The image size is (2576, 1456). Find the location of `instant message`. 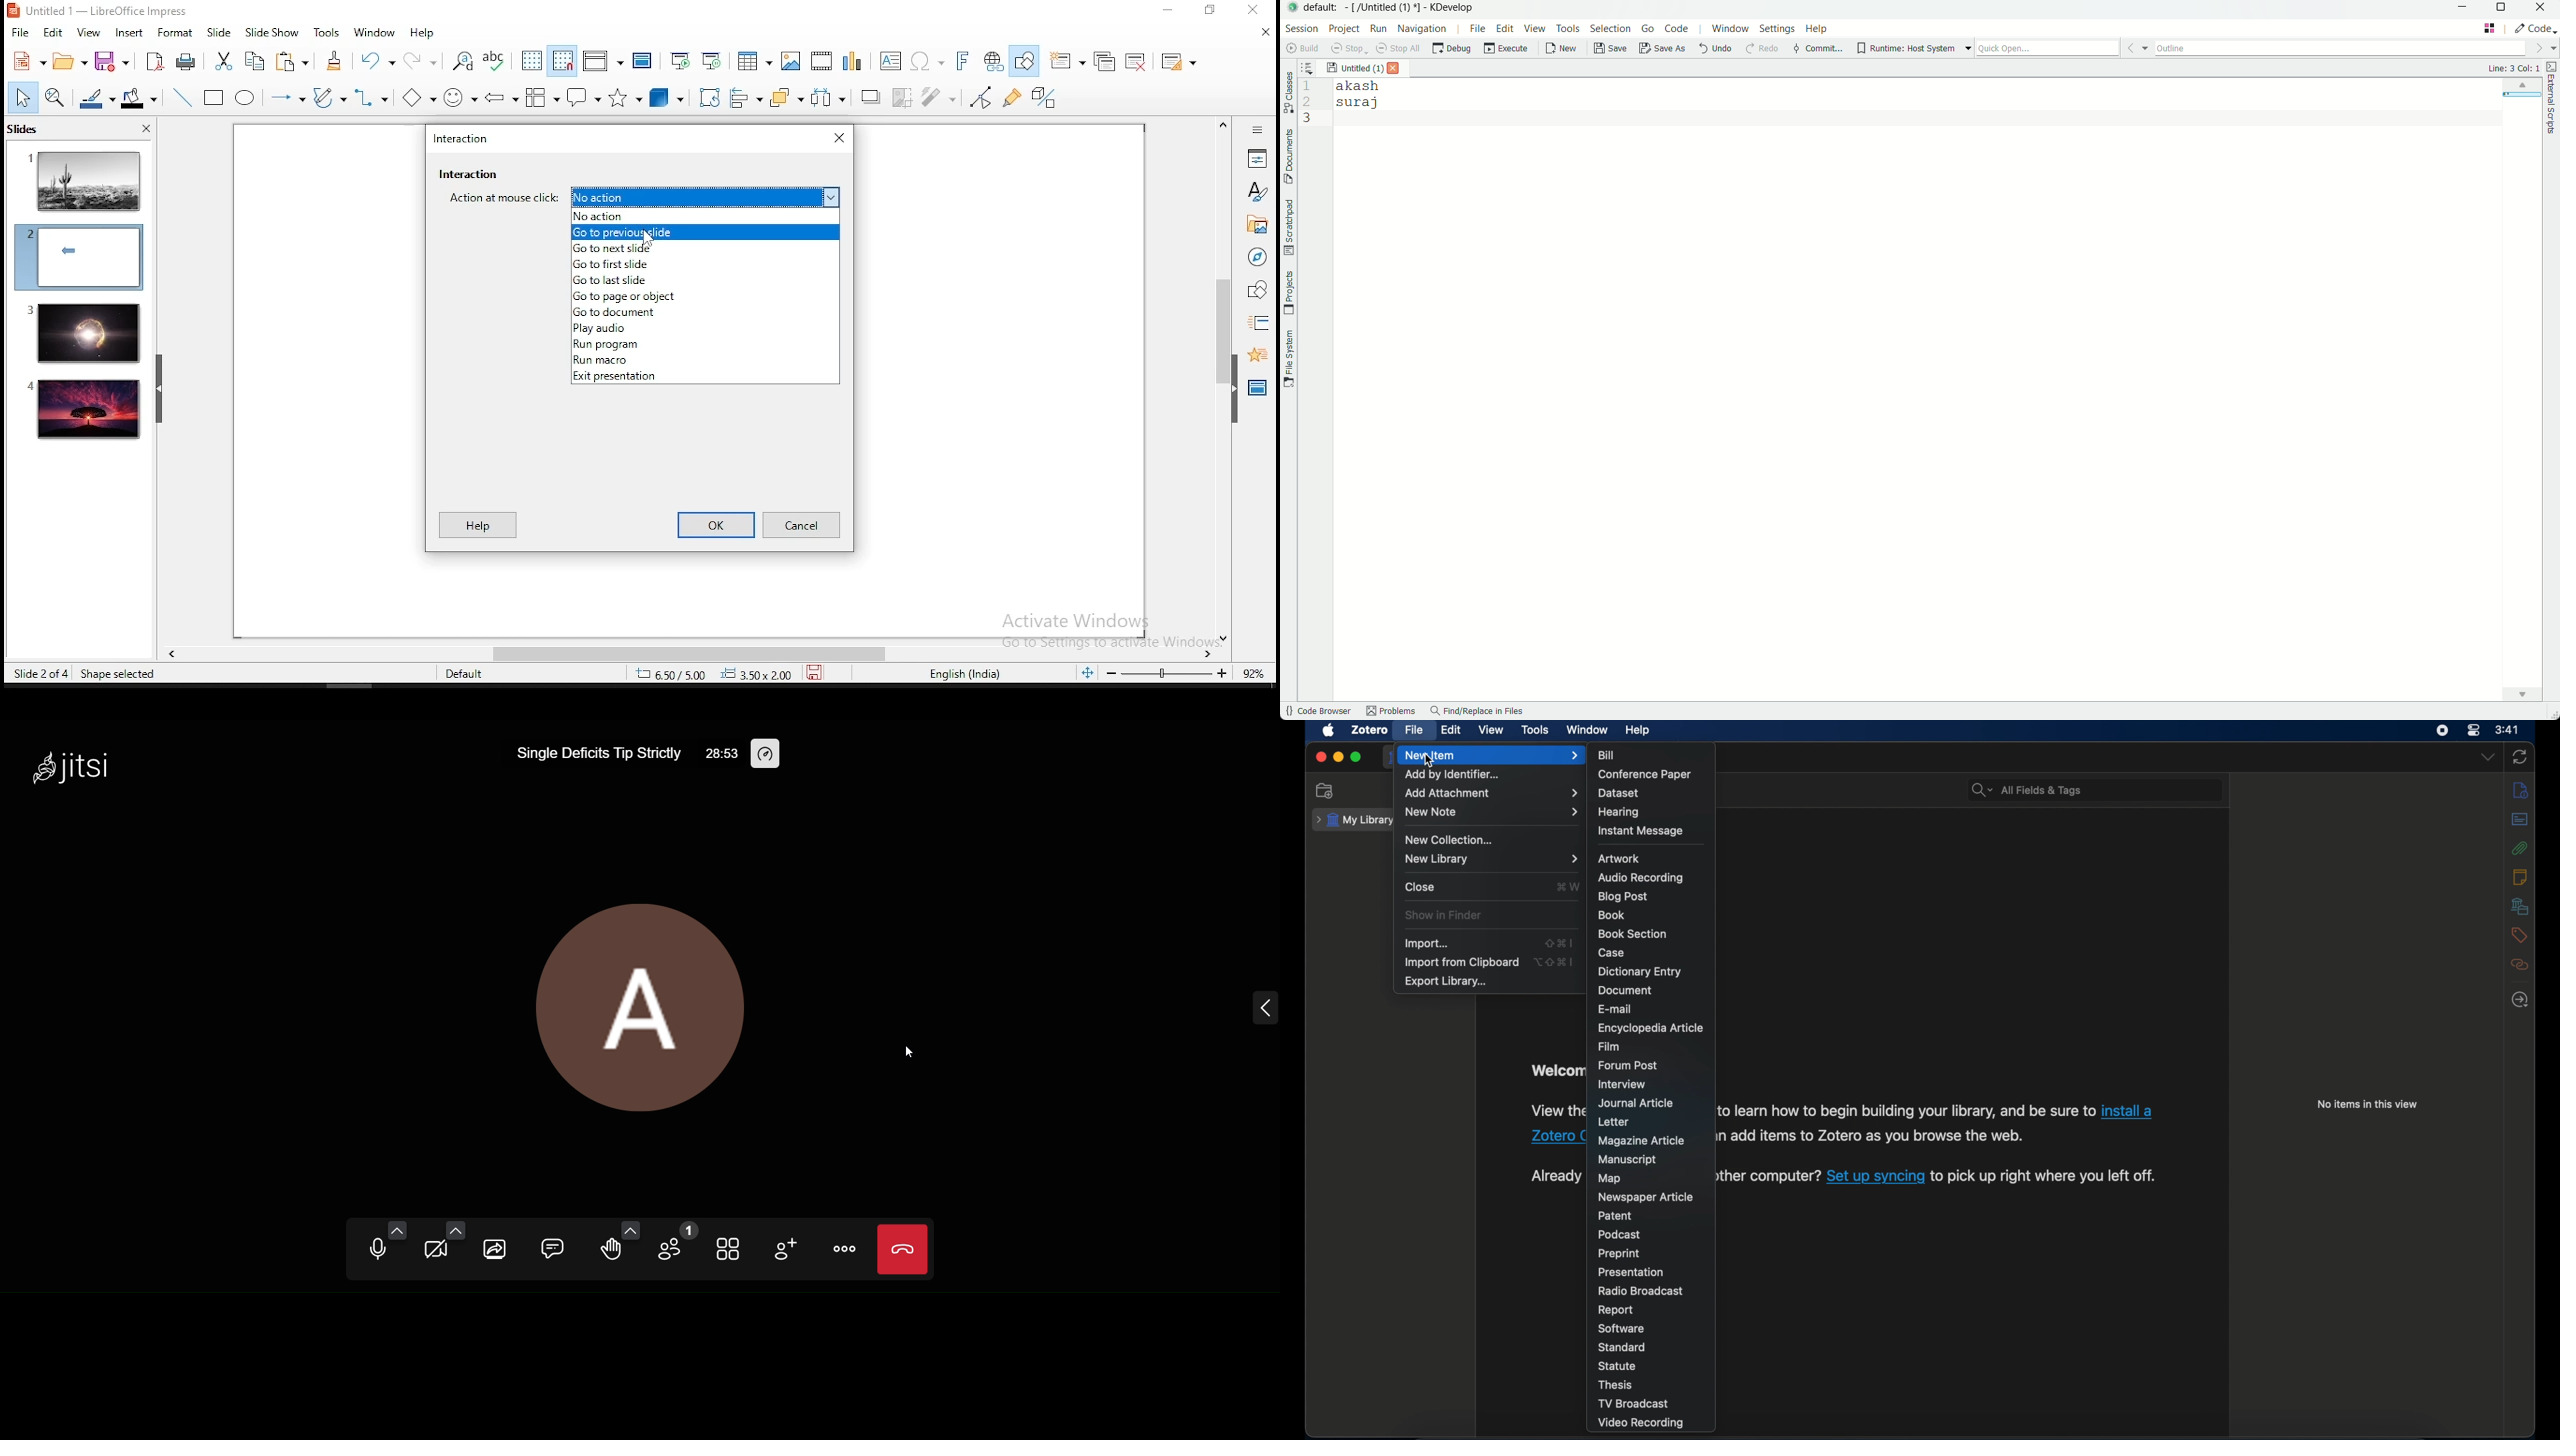

instant message is located at coordinates (1640, 831).